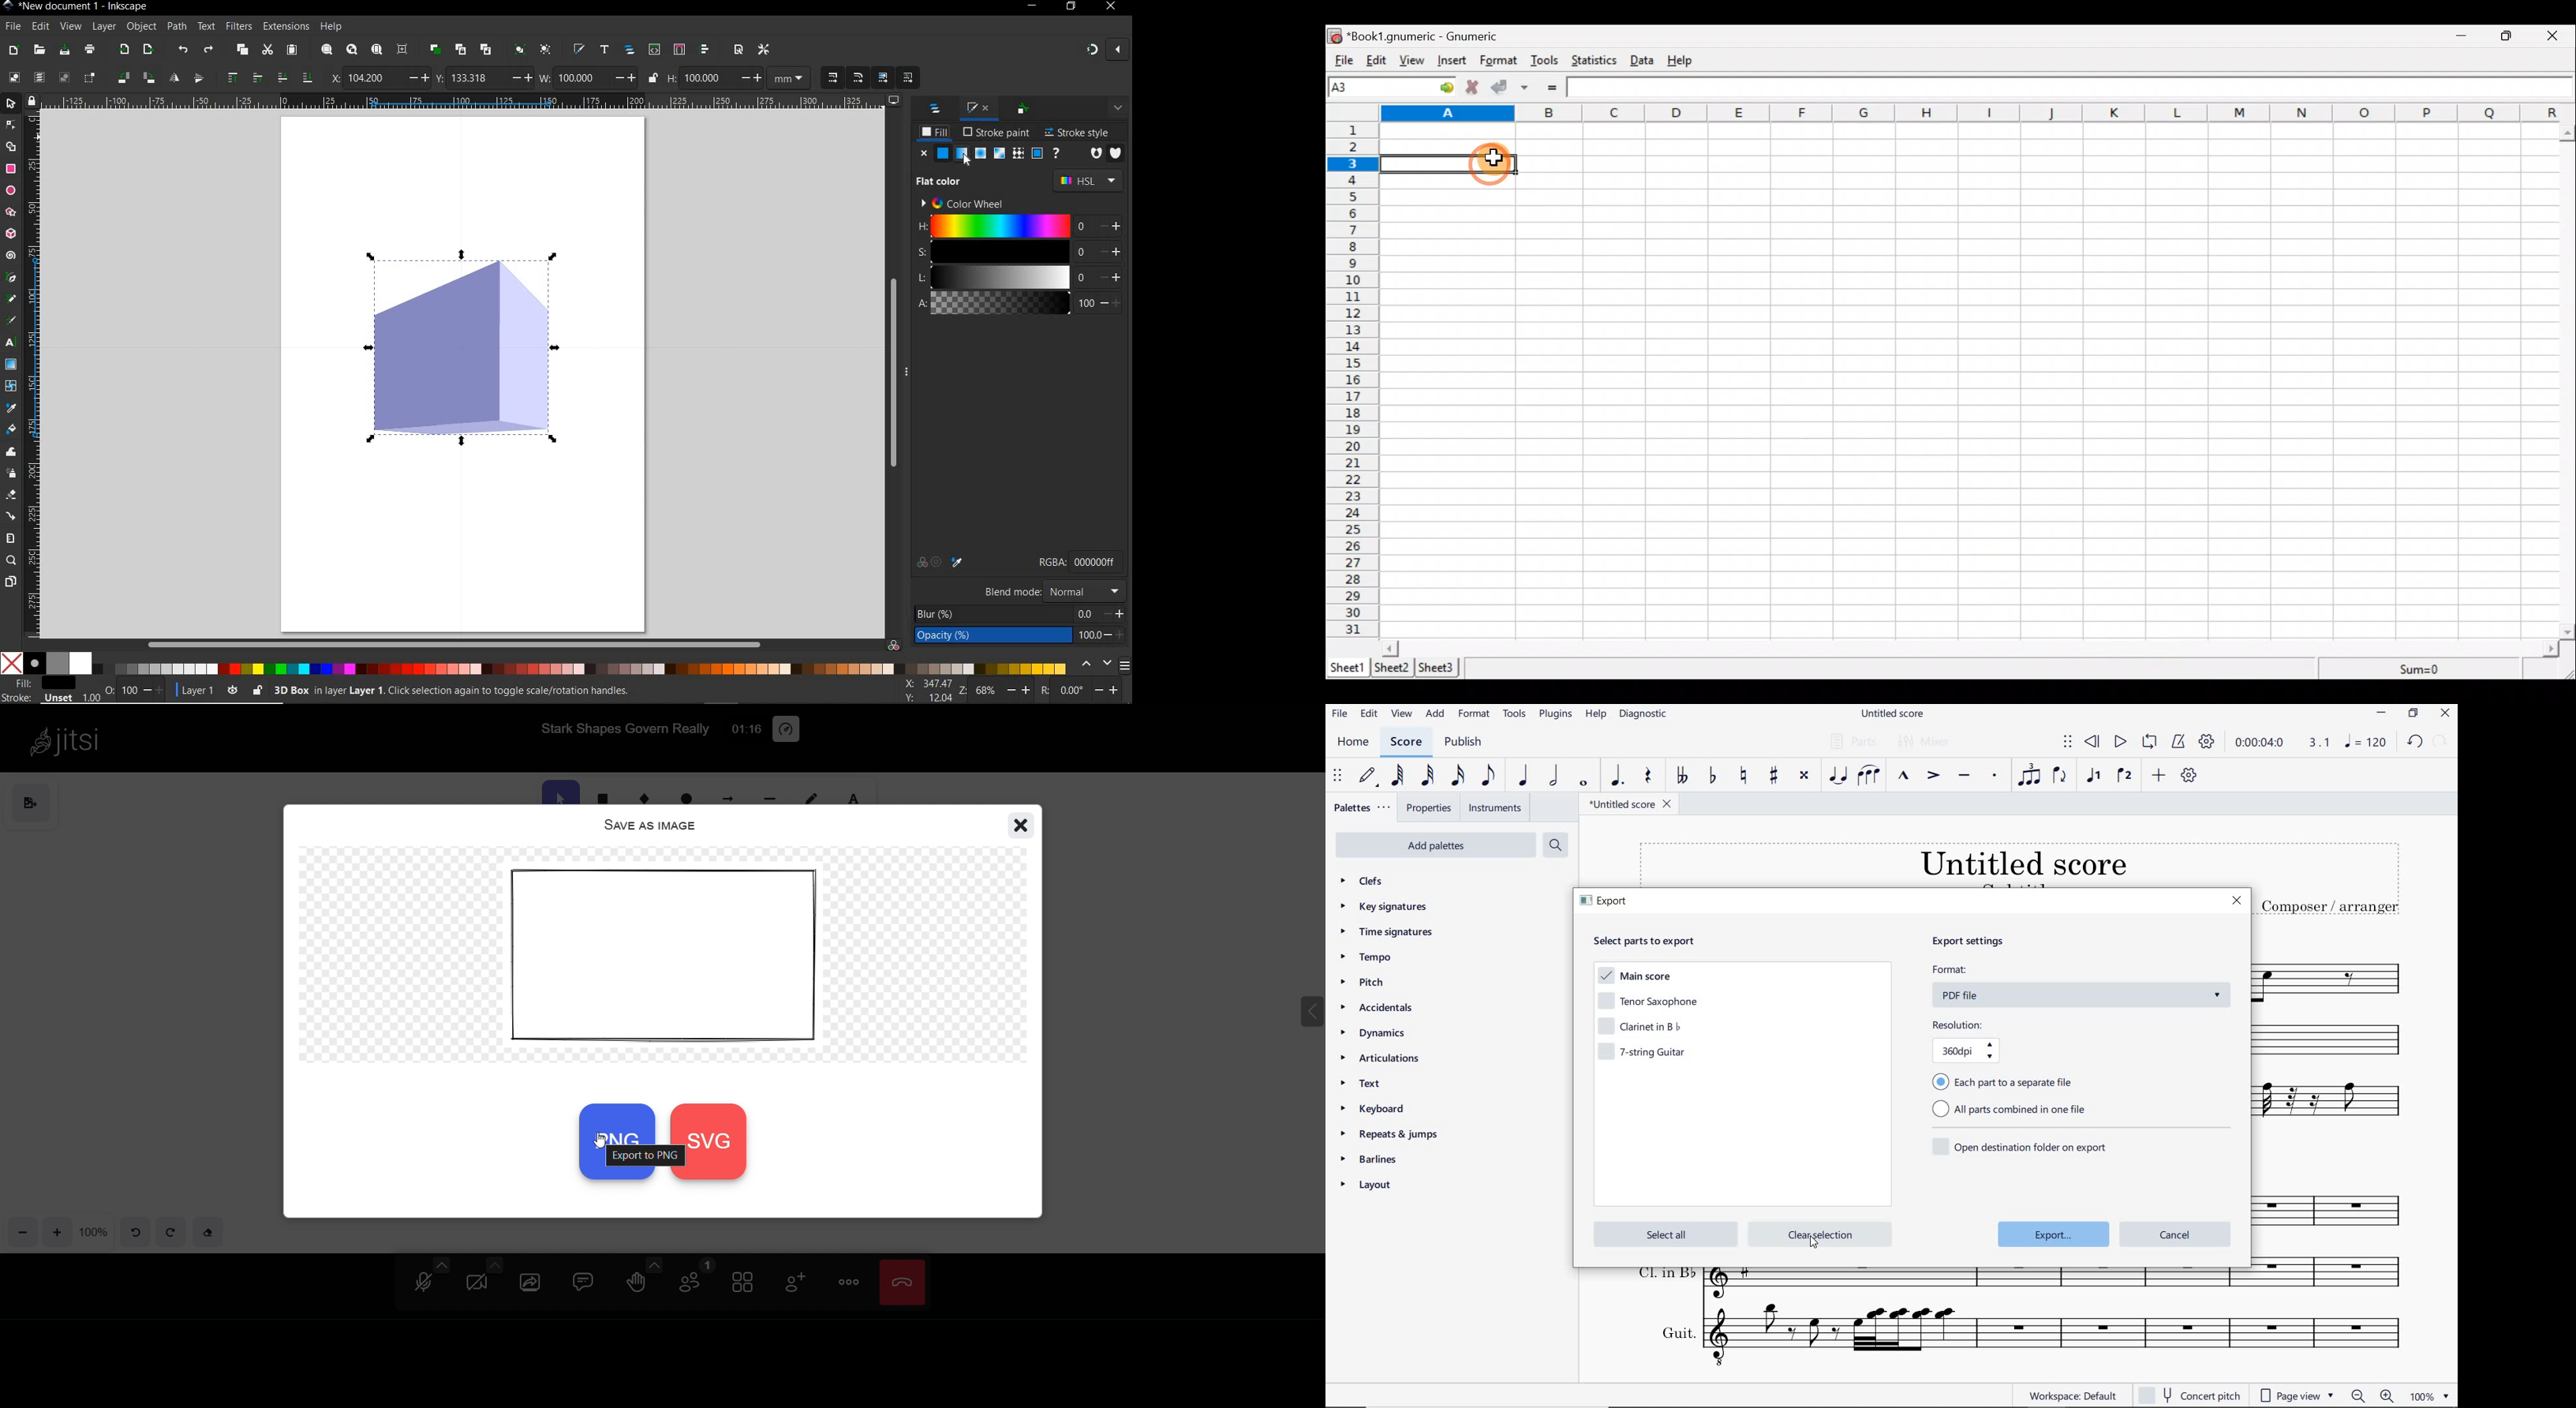  What do you see at coordinates (1370, 1185) in the screenshot?
I see `layout` at bounding box center [1370, 1185].